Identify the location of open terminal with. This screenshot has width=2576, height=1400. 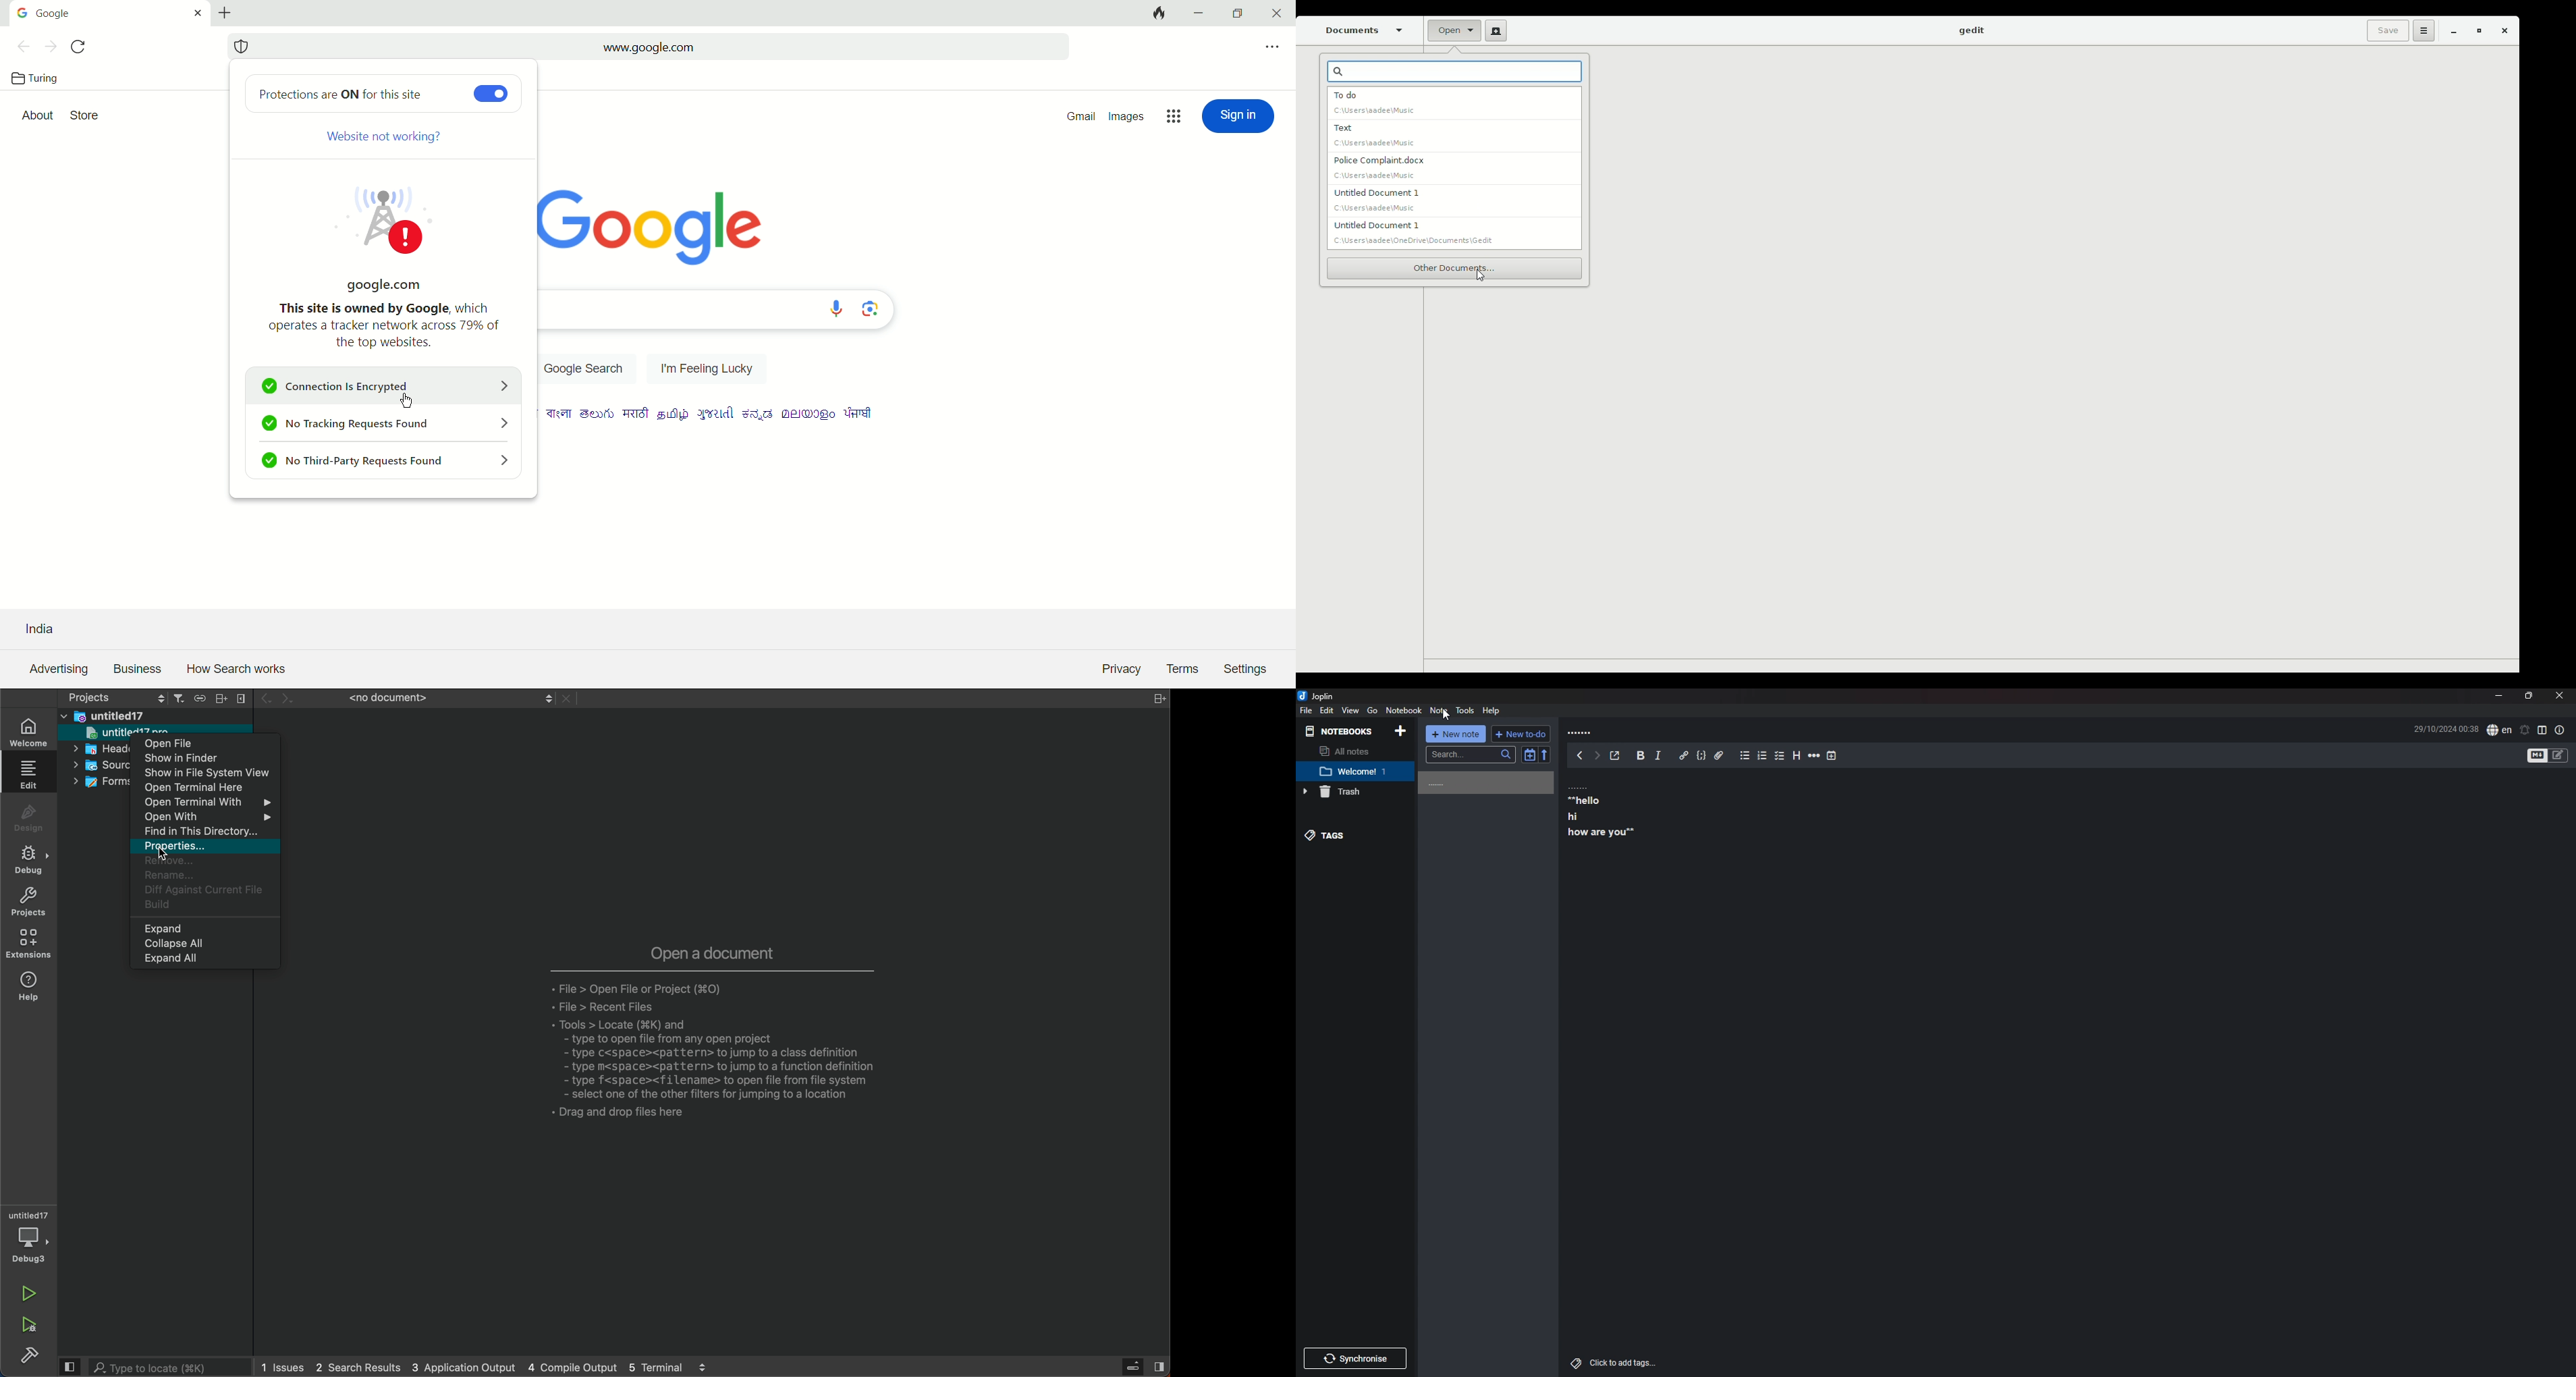
(210, 804).